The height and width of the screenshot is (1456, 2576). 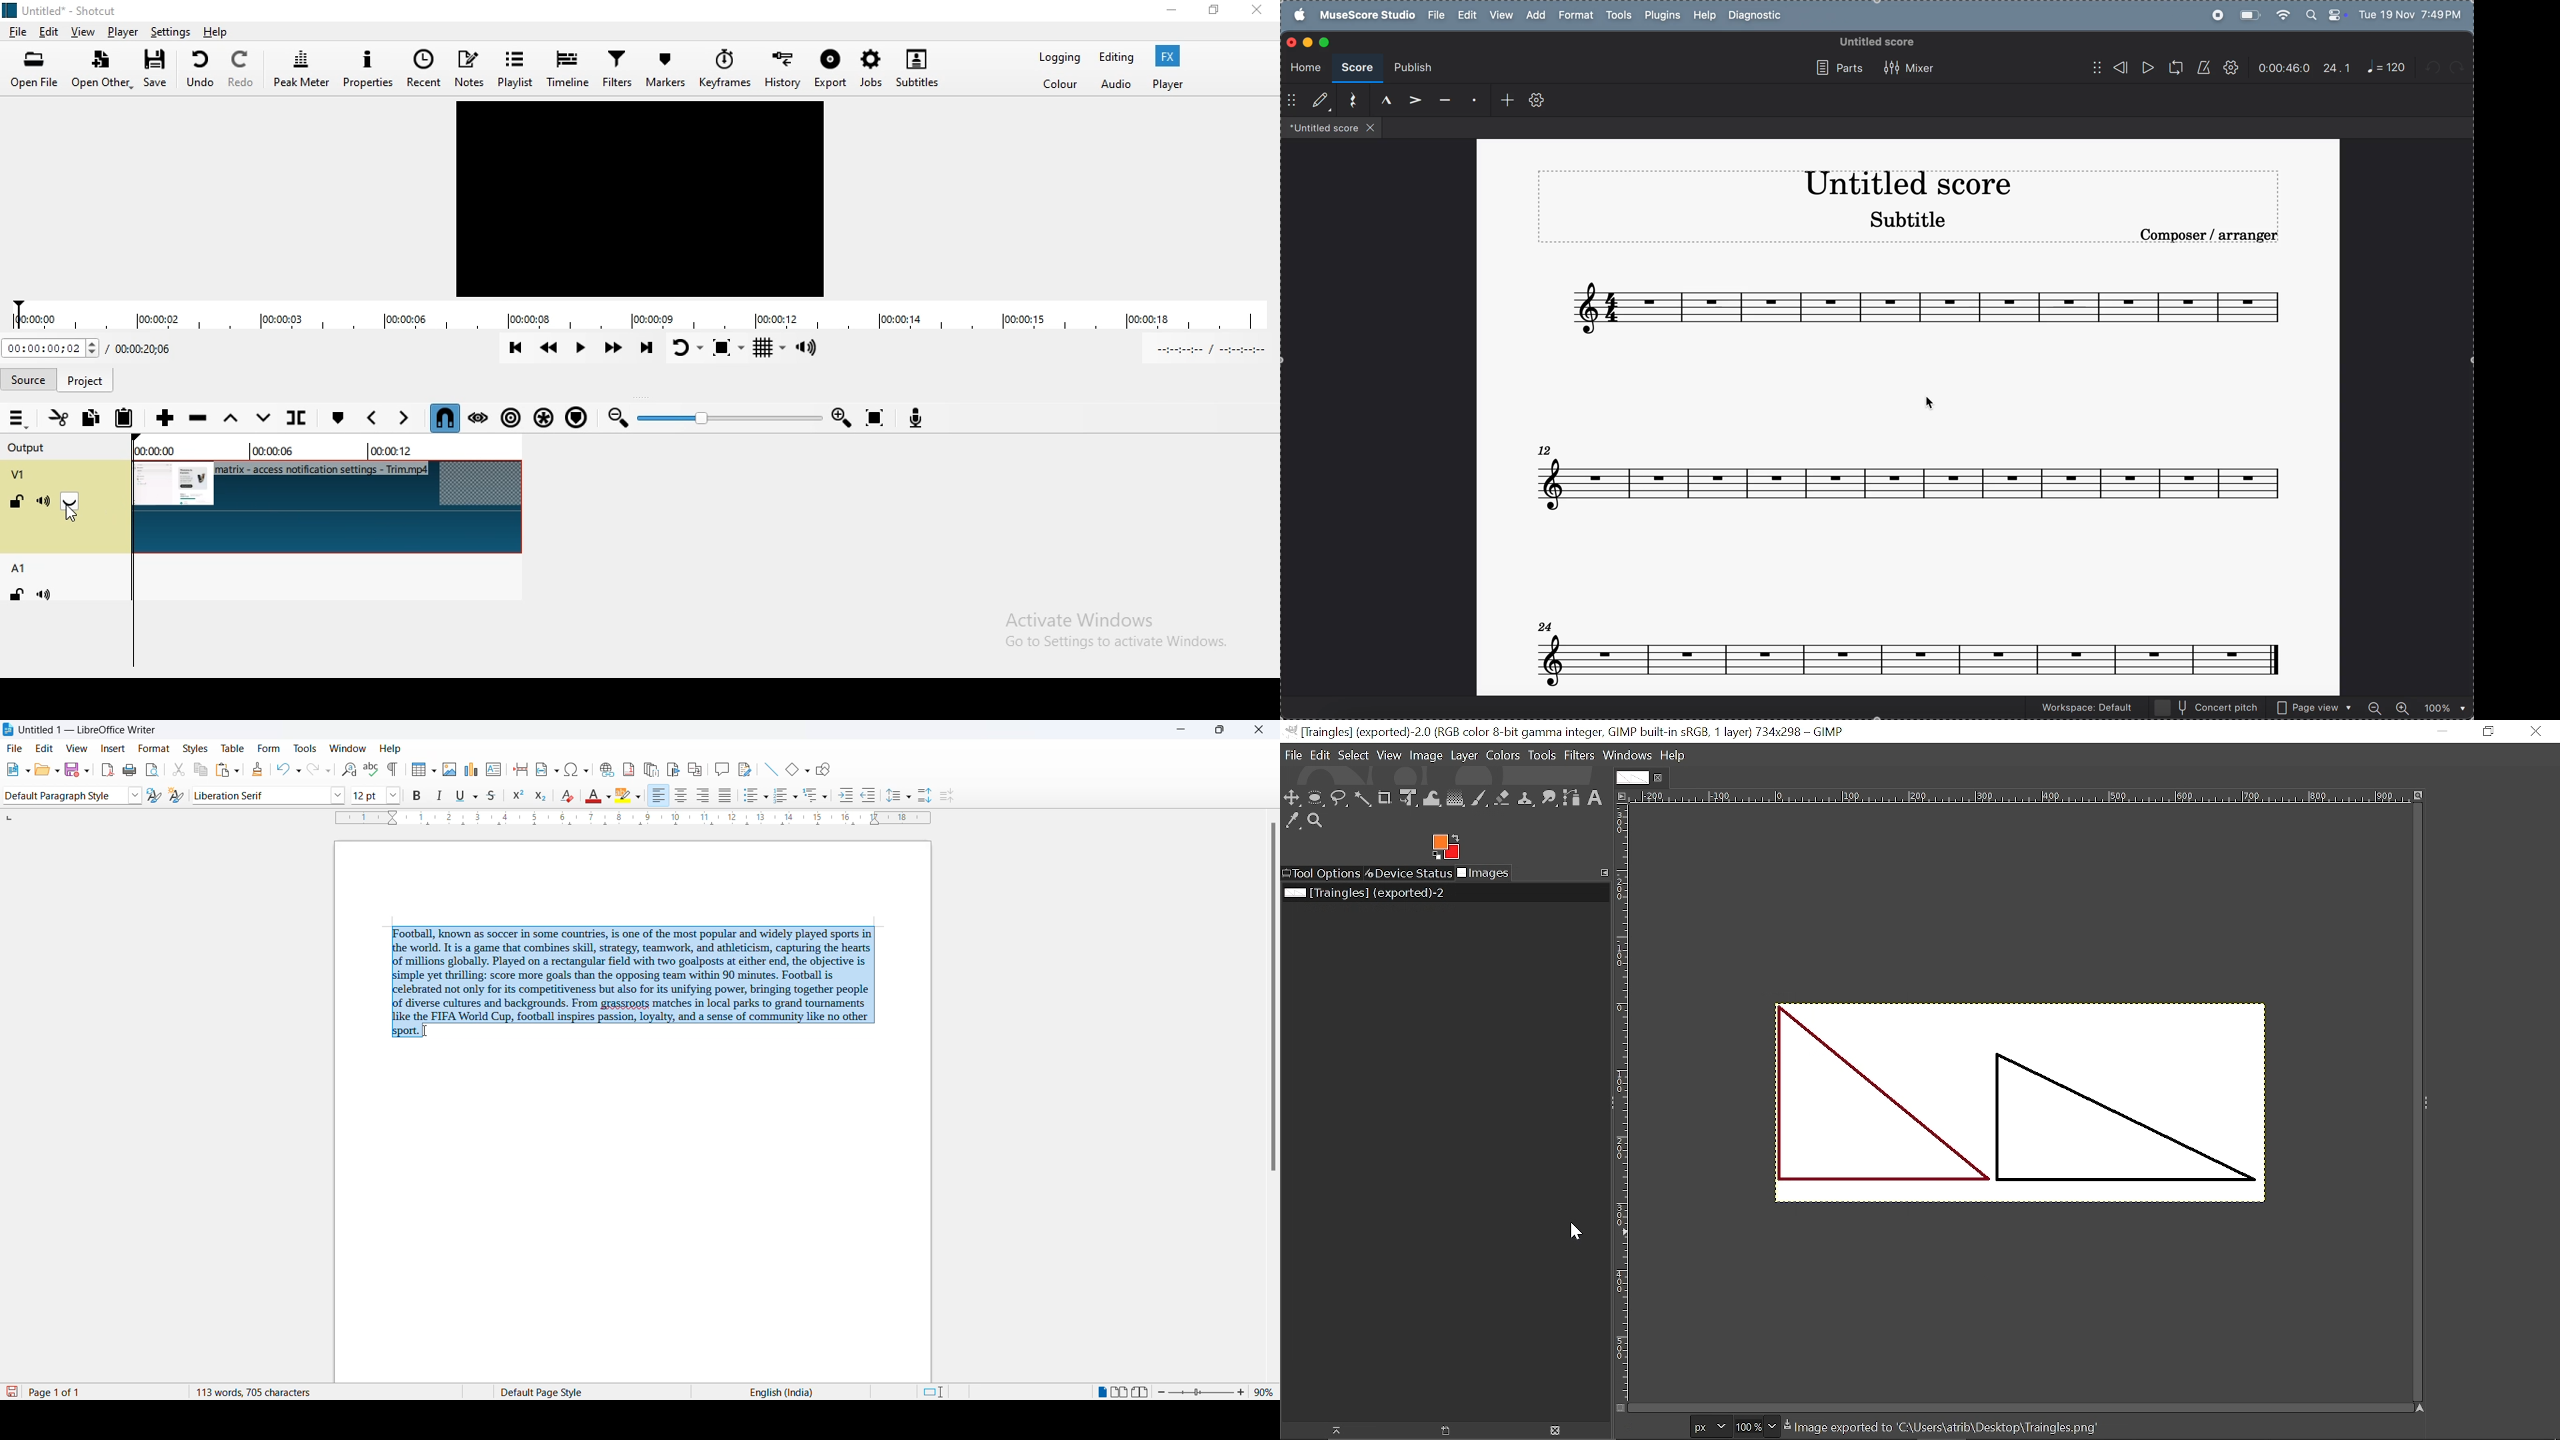 What do you see at coordinates (1296, 14) in the screenshot?
I see `apple menu` at bounding box center [1296, 14].